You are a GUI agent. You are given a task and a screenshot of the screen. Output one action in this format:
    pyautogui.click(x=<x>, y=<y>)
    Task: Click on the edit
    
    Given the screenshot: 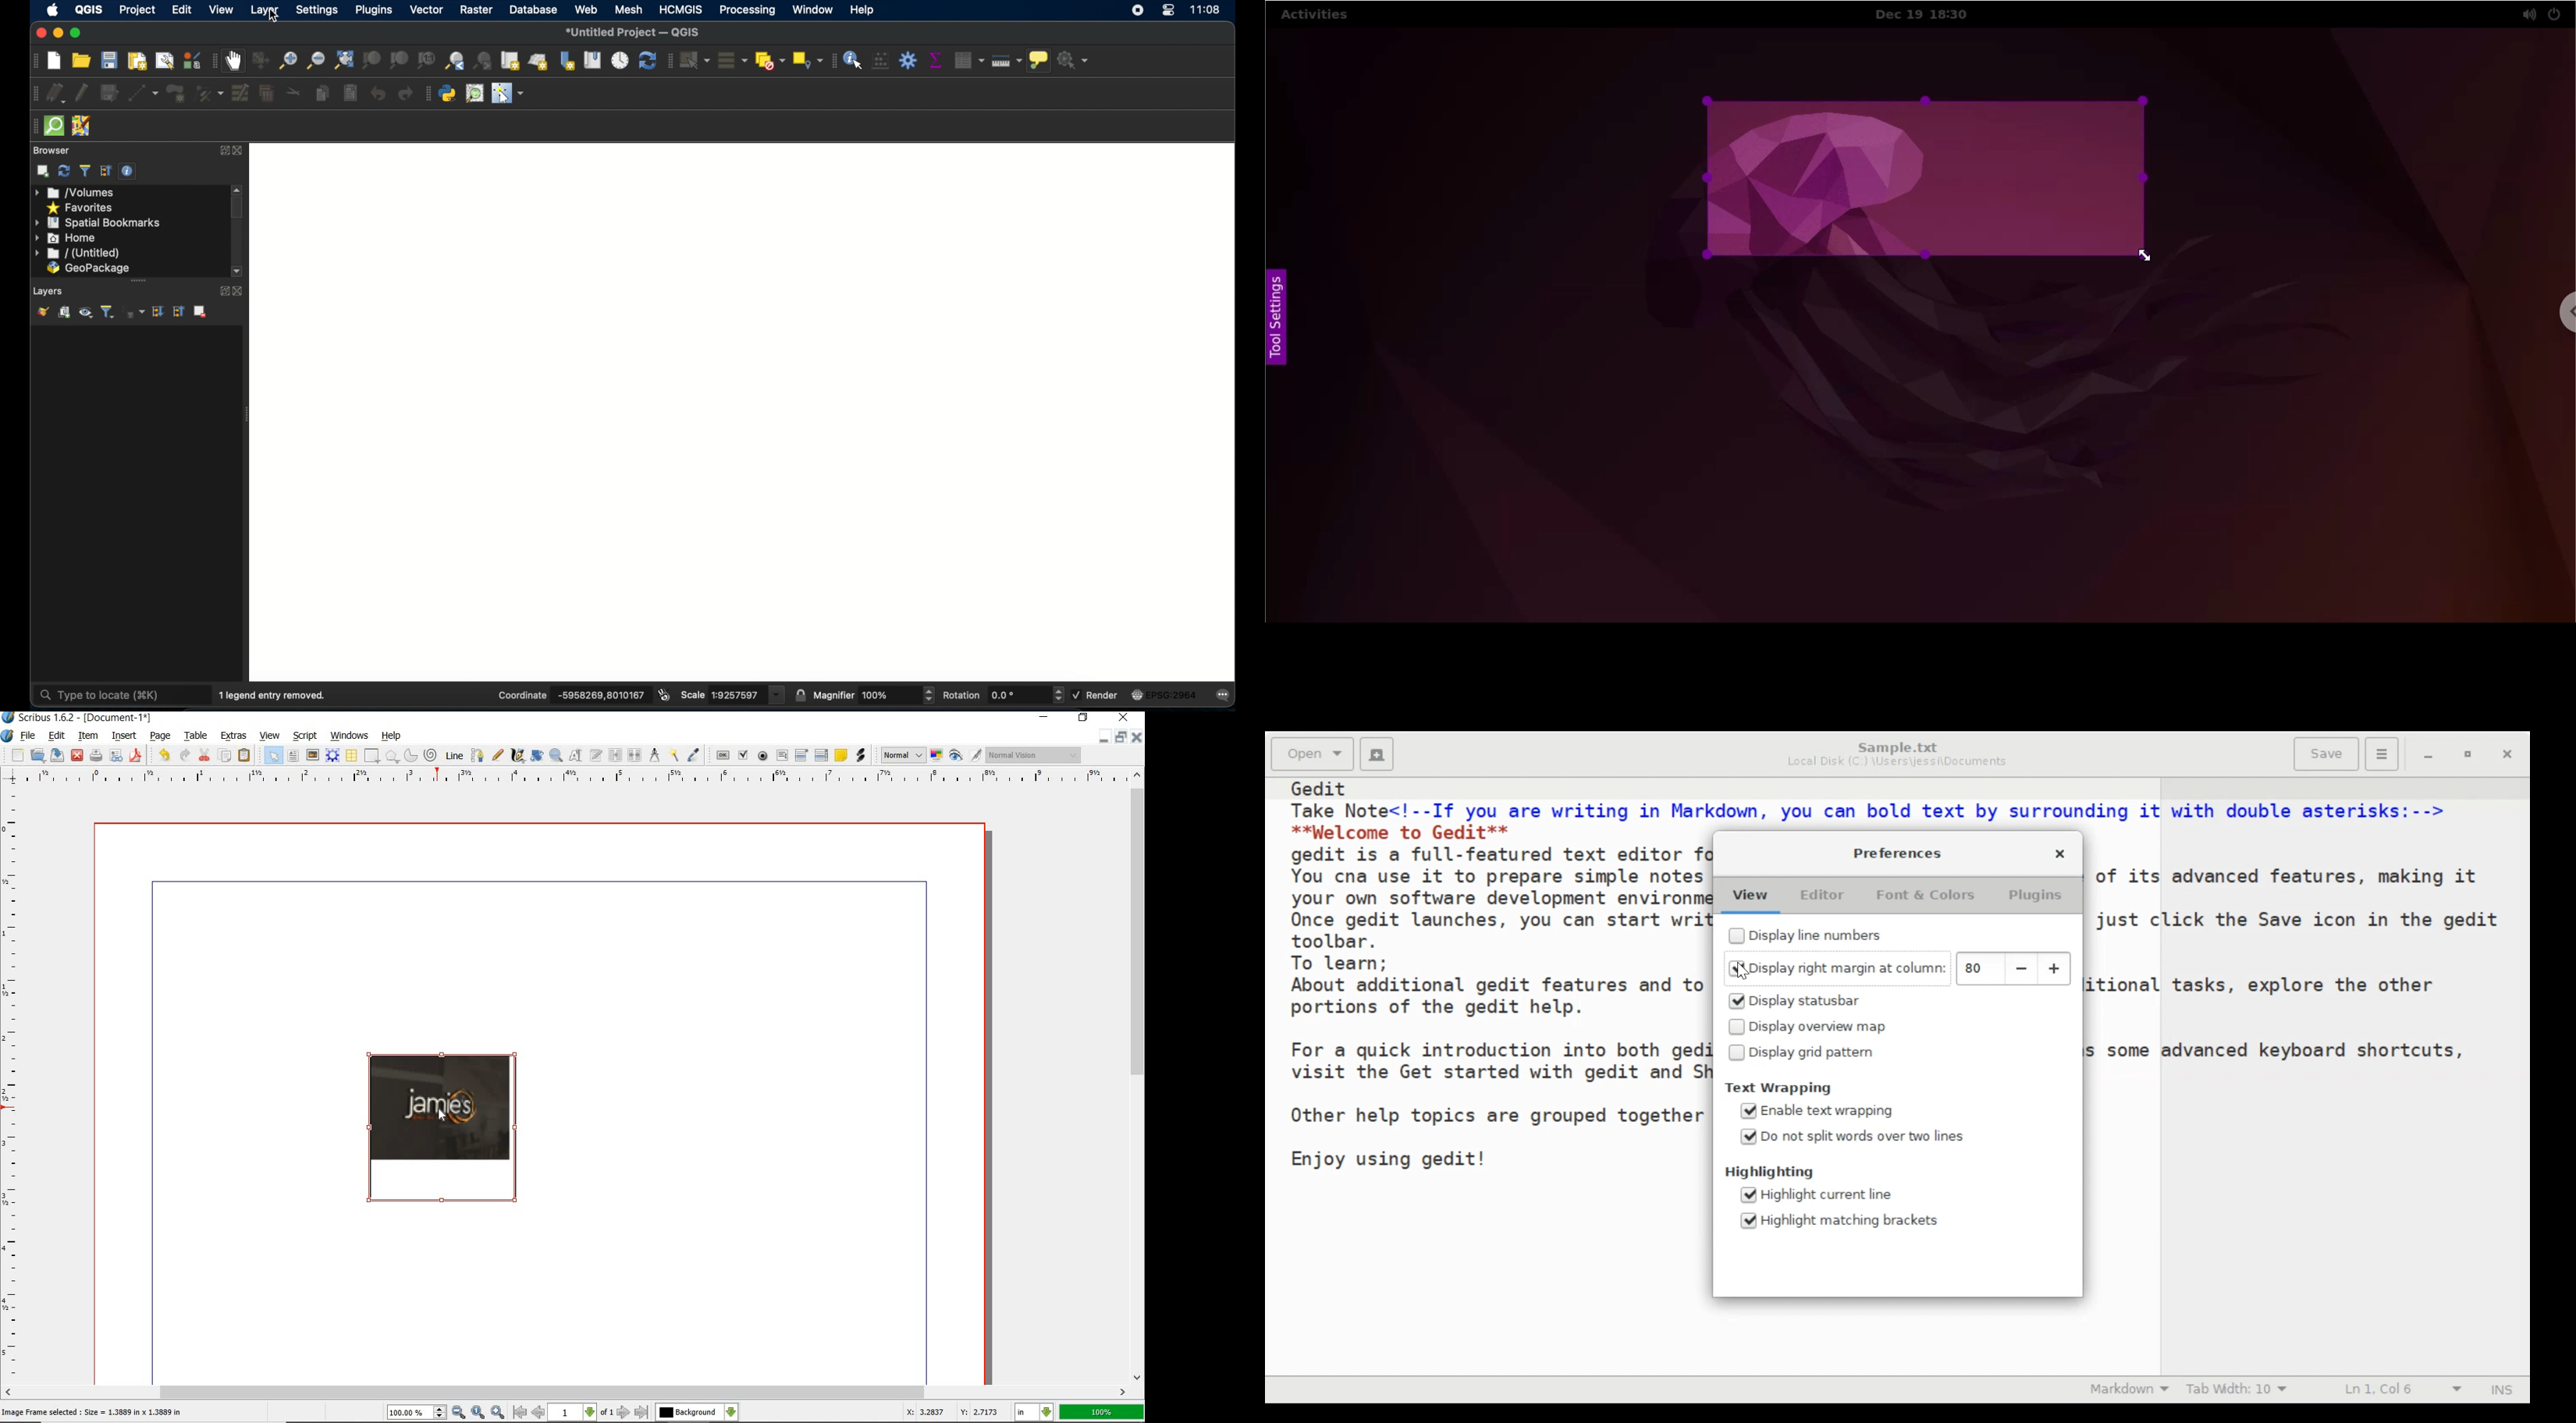 What is the action you would take?
    pyautogui.click(x=56, y=737)
    